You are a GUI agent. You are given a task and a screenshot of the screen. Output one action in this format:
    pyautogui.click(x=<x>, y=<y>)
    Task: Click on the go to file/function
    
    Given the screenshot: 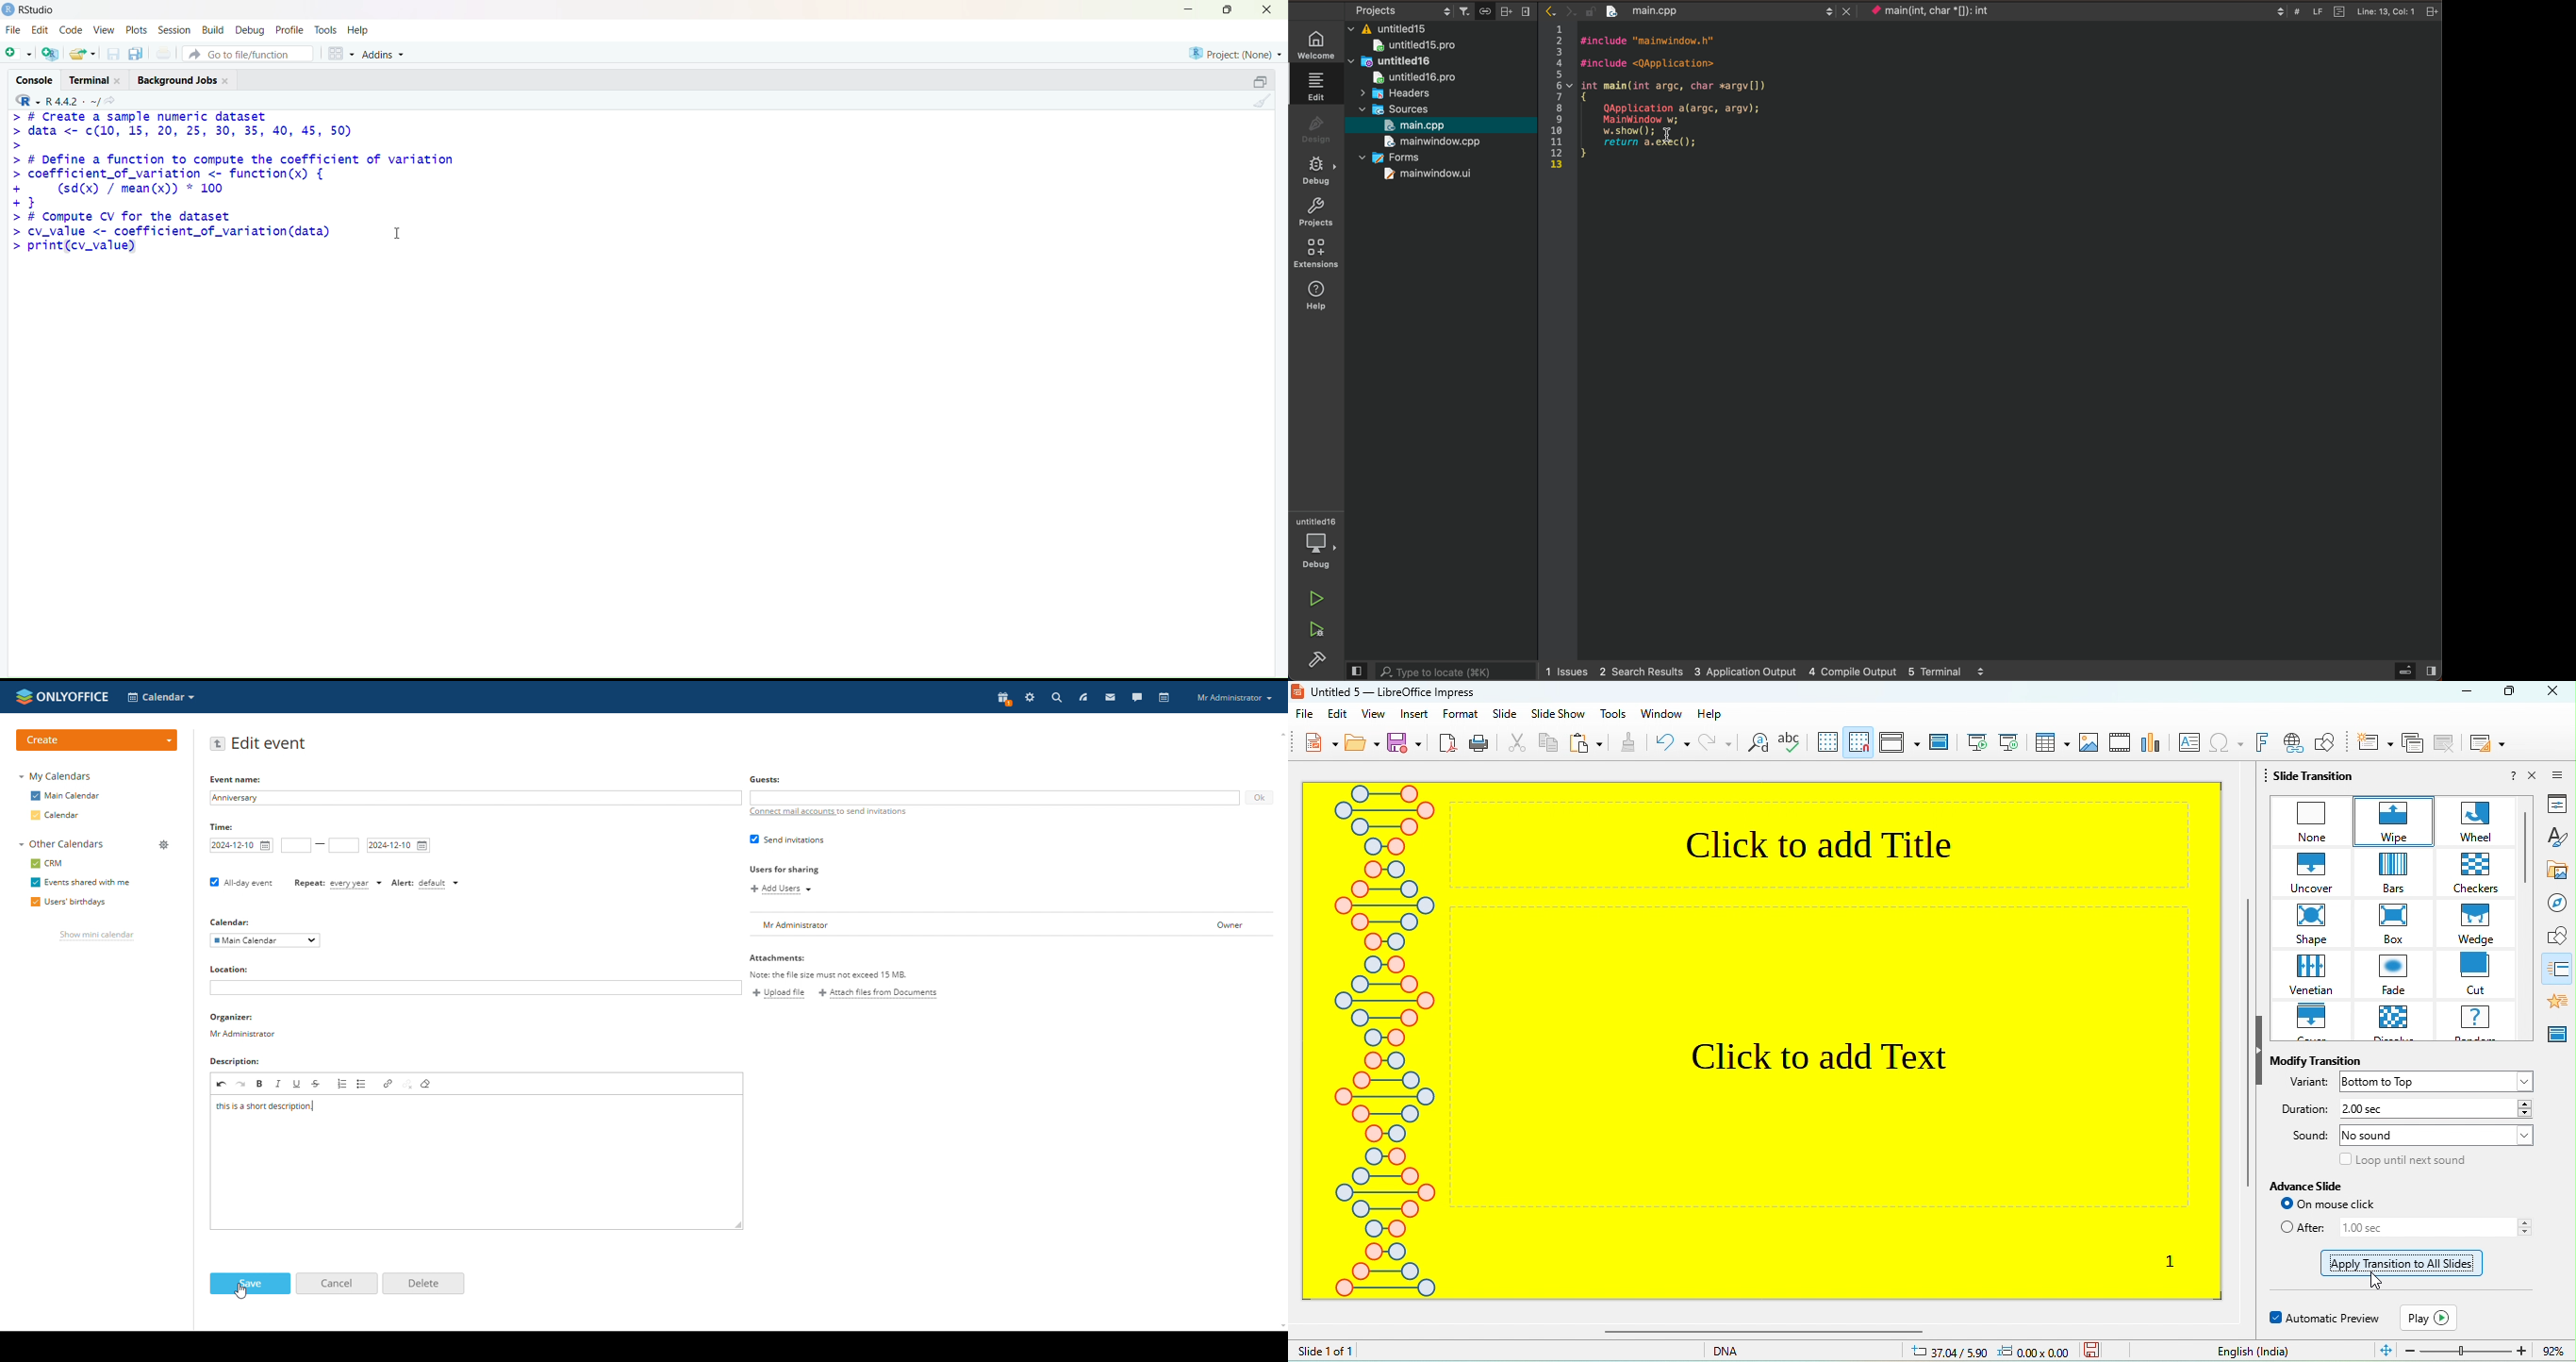 What is the action you would take?
    pyautogui.click(x=248, y=54)
    